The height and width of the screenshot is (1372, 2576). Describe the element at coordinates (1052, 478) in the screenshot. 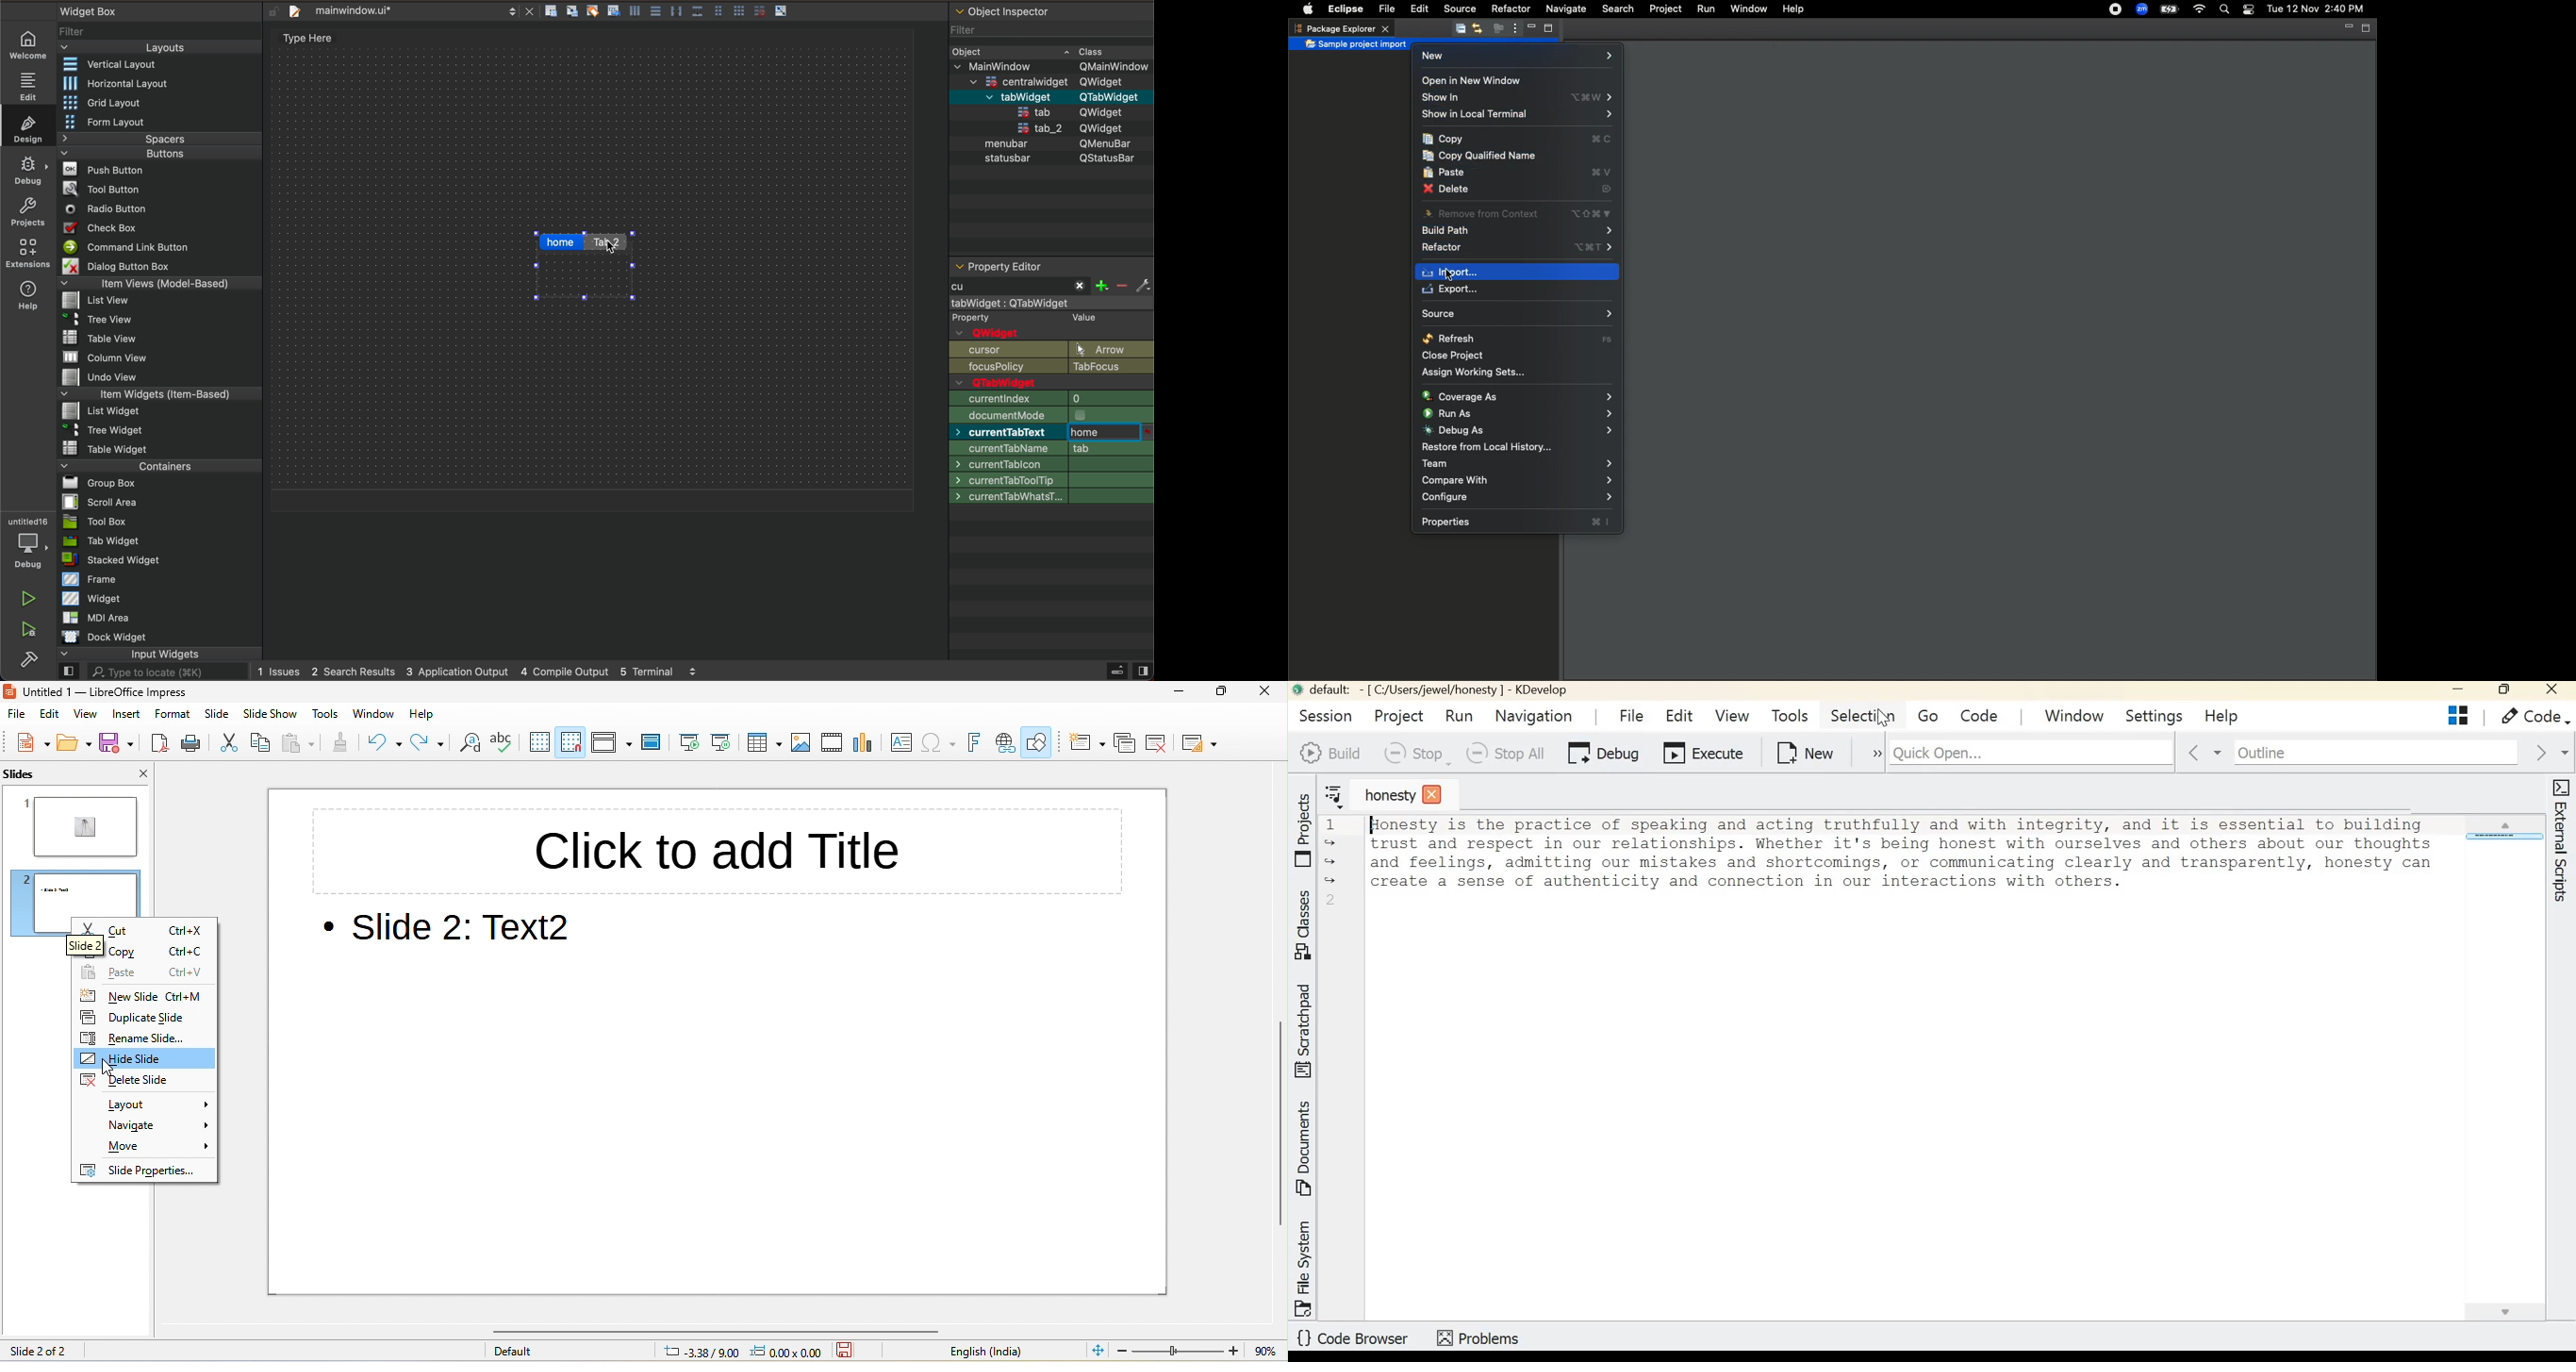

I see `base size` at that location.